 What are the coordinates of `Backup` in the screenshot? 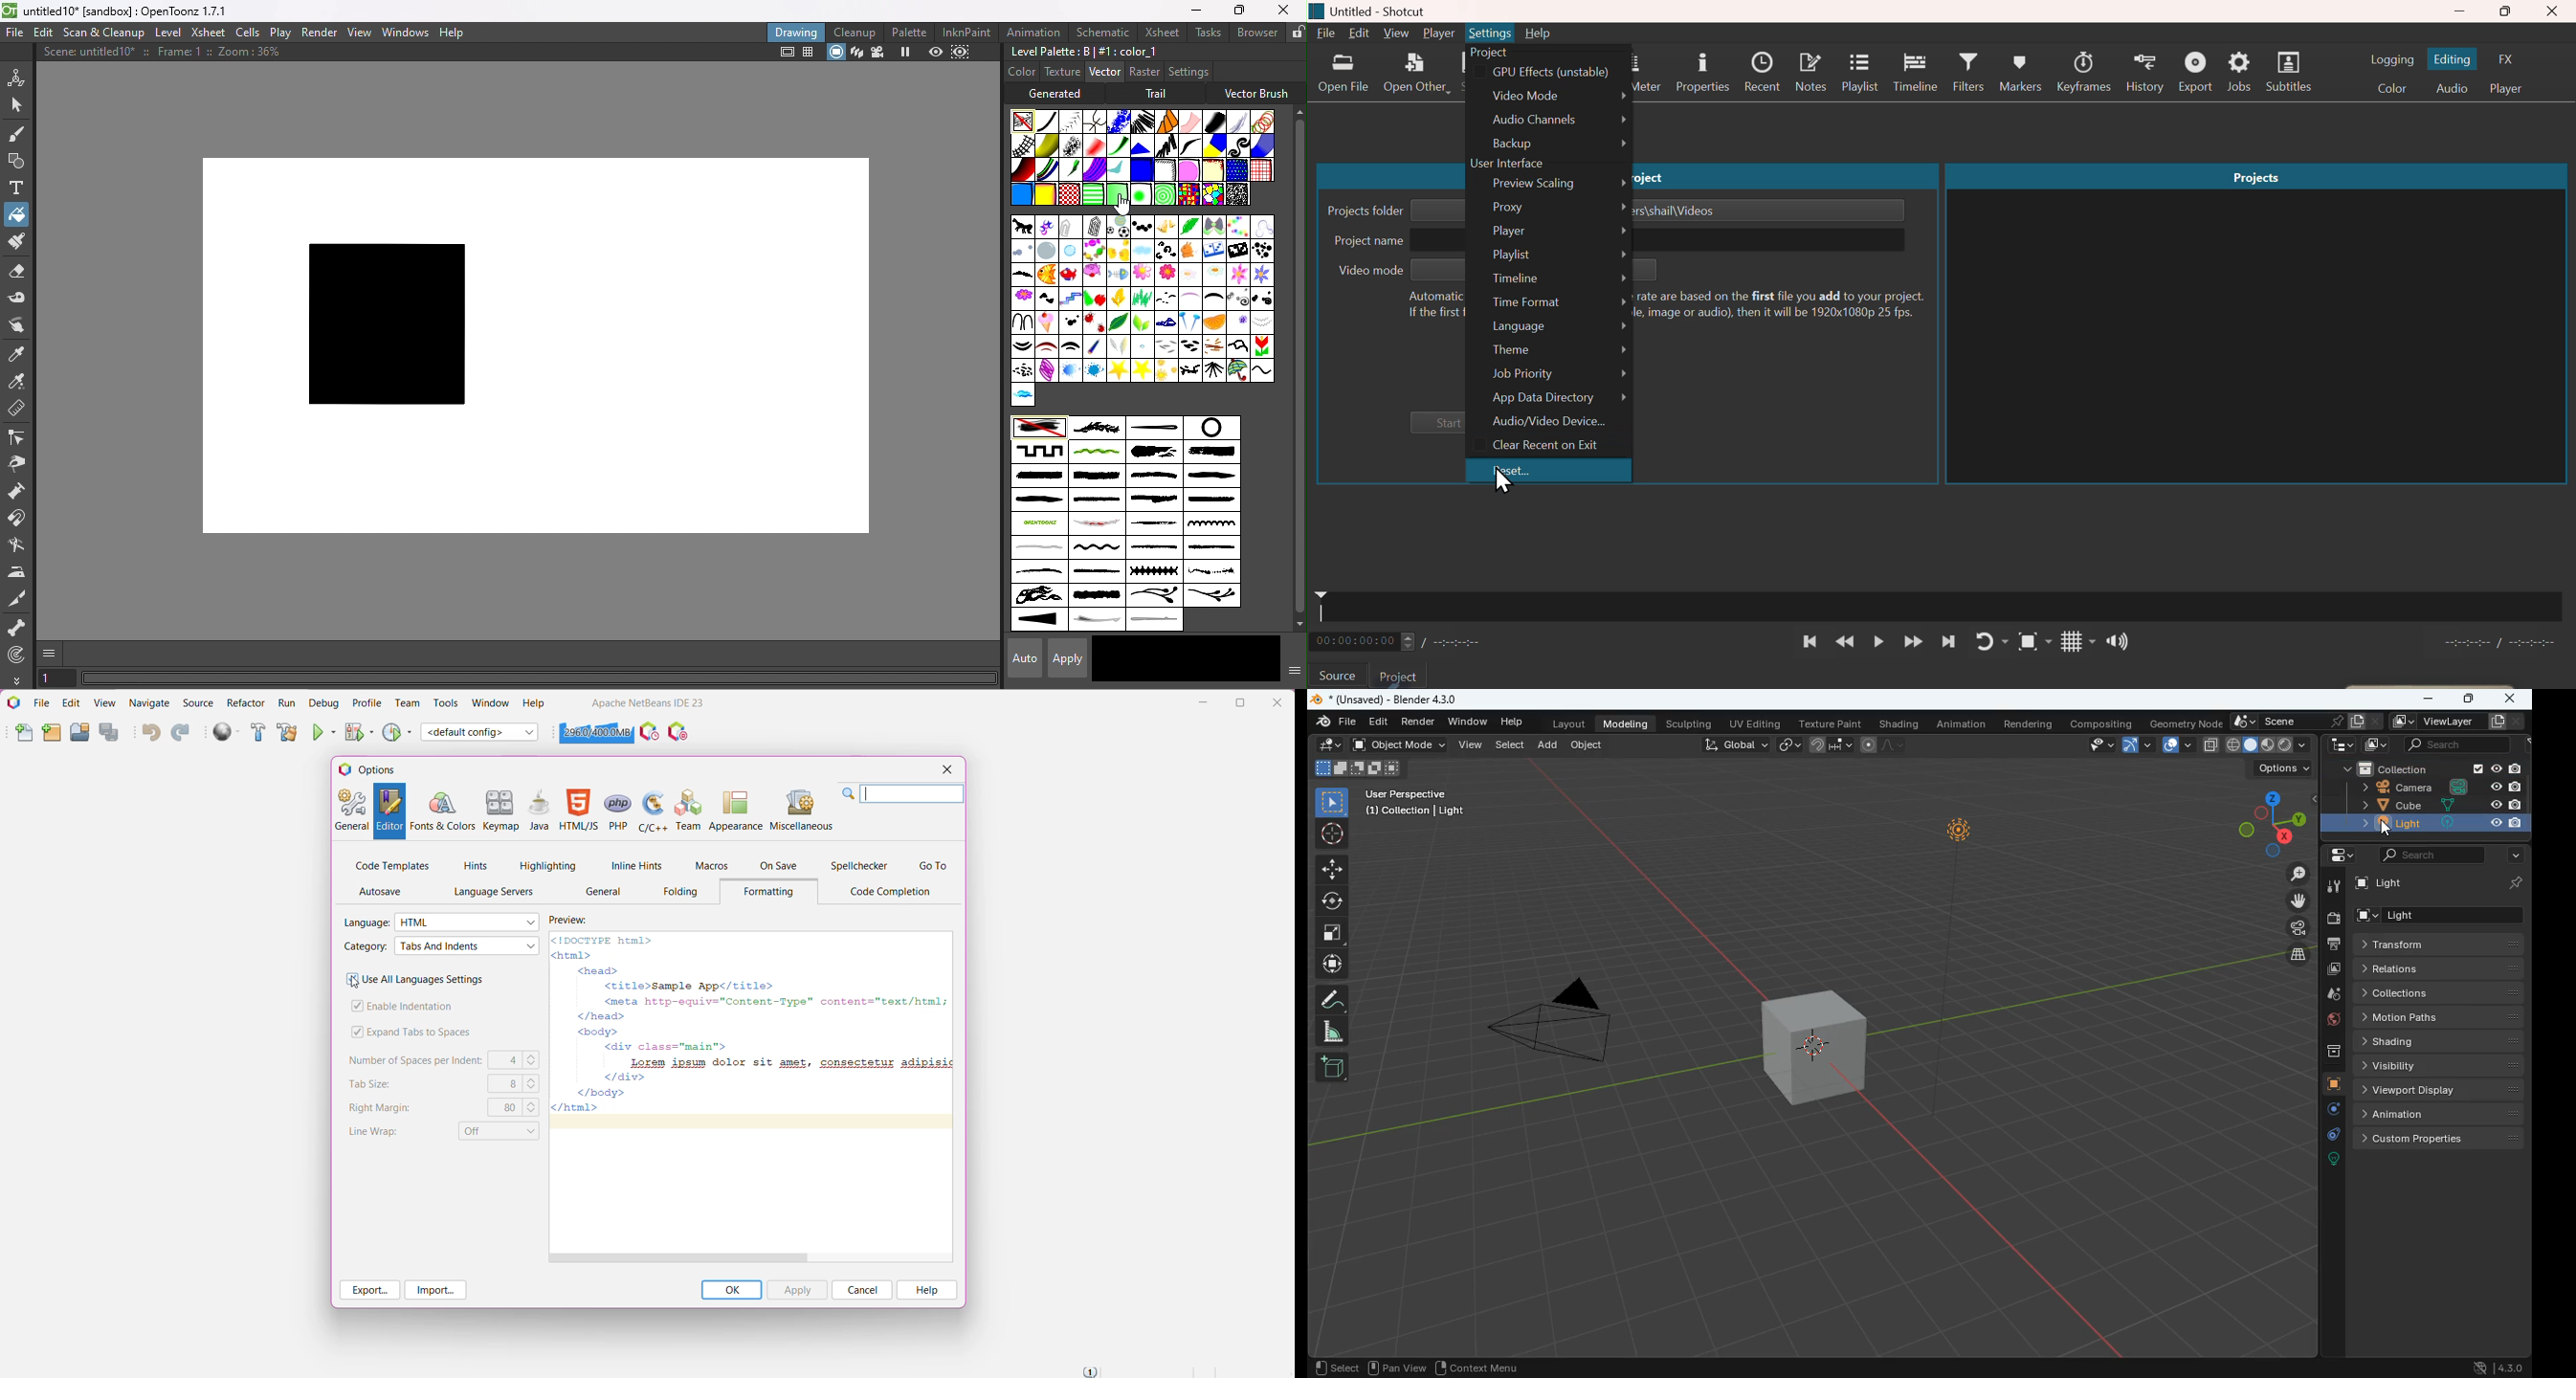 It's located at (1548, 143).